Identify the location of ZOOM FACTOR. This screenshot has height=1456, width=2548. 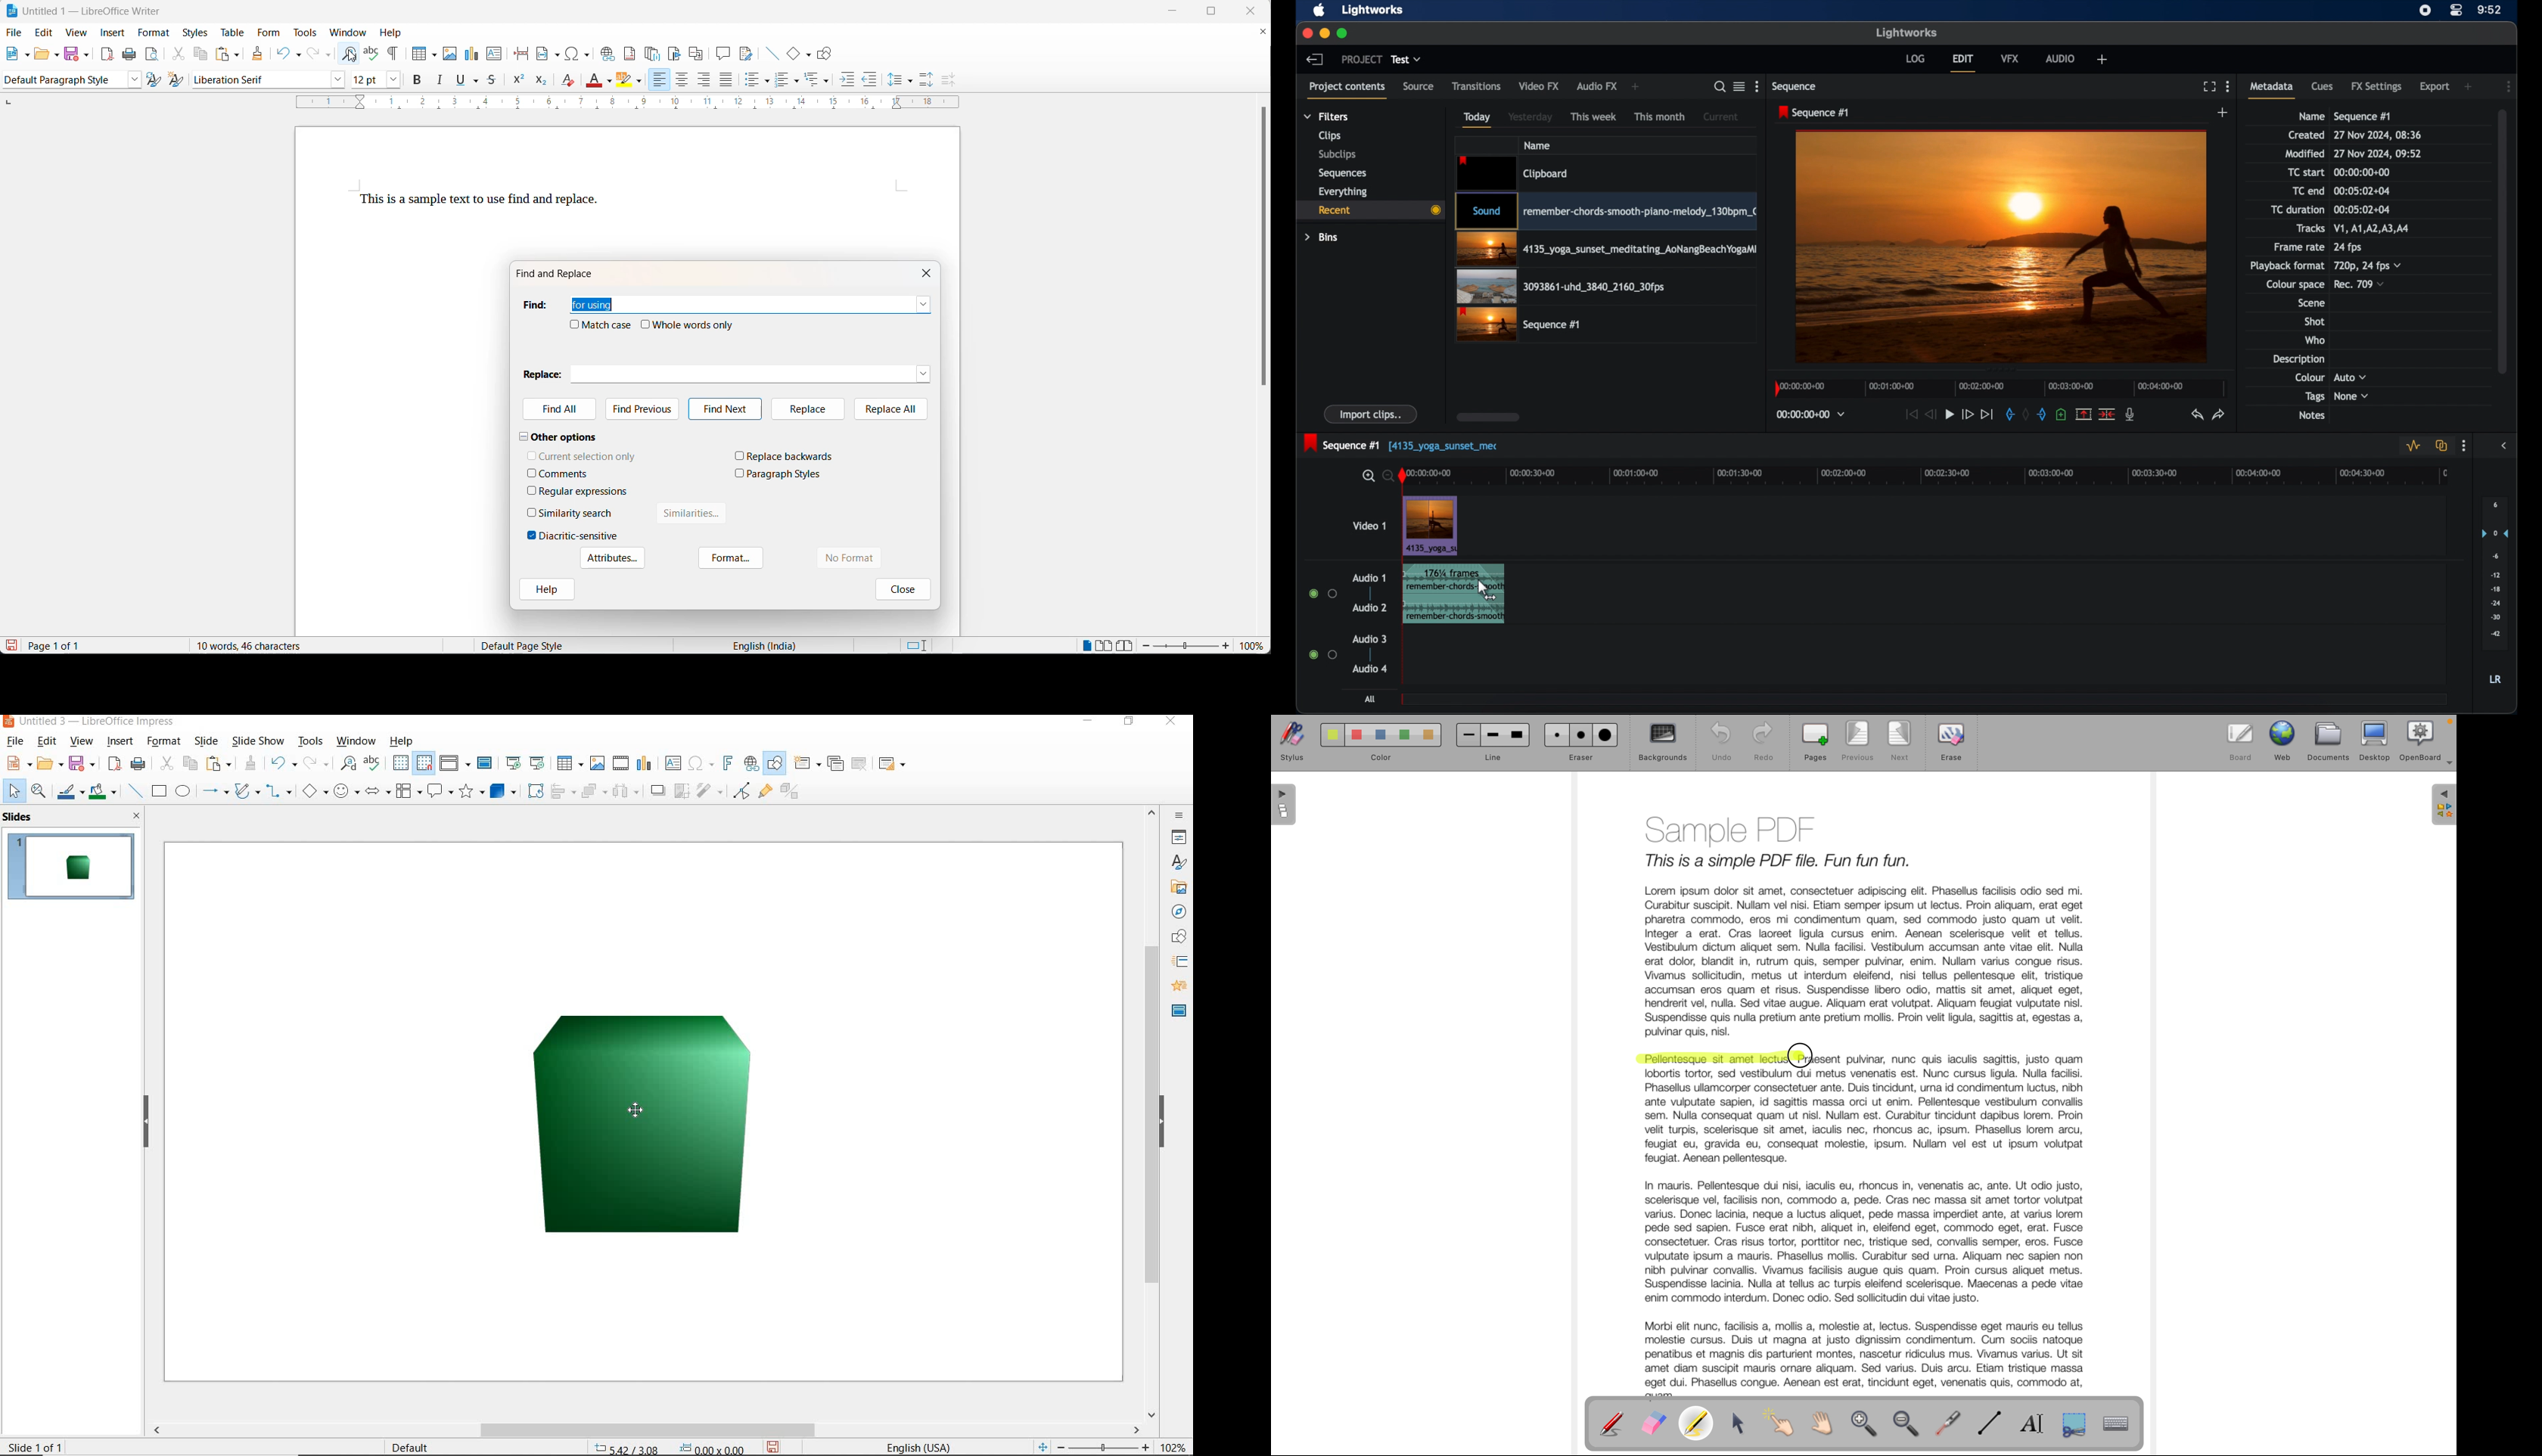
(1171, 1445).